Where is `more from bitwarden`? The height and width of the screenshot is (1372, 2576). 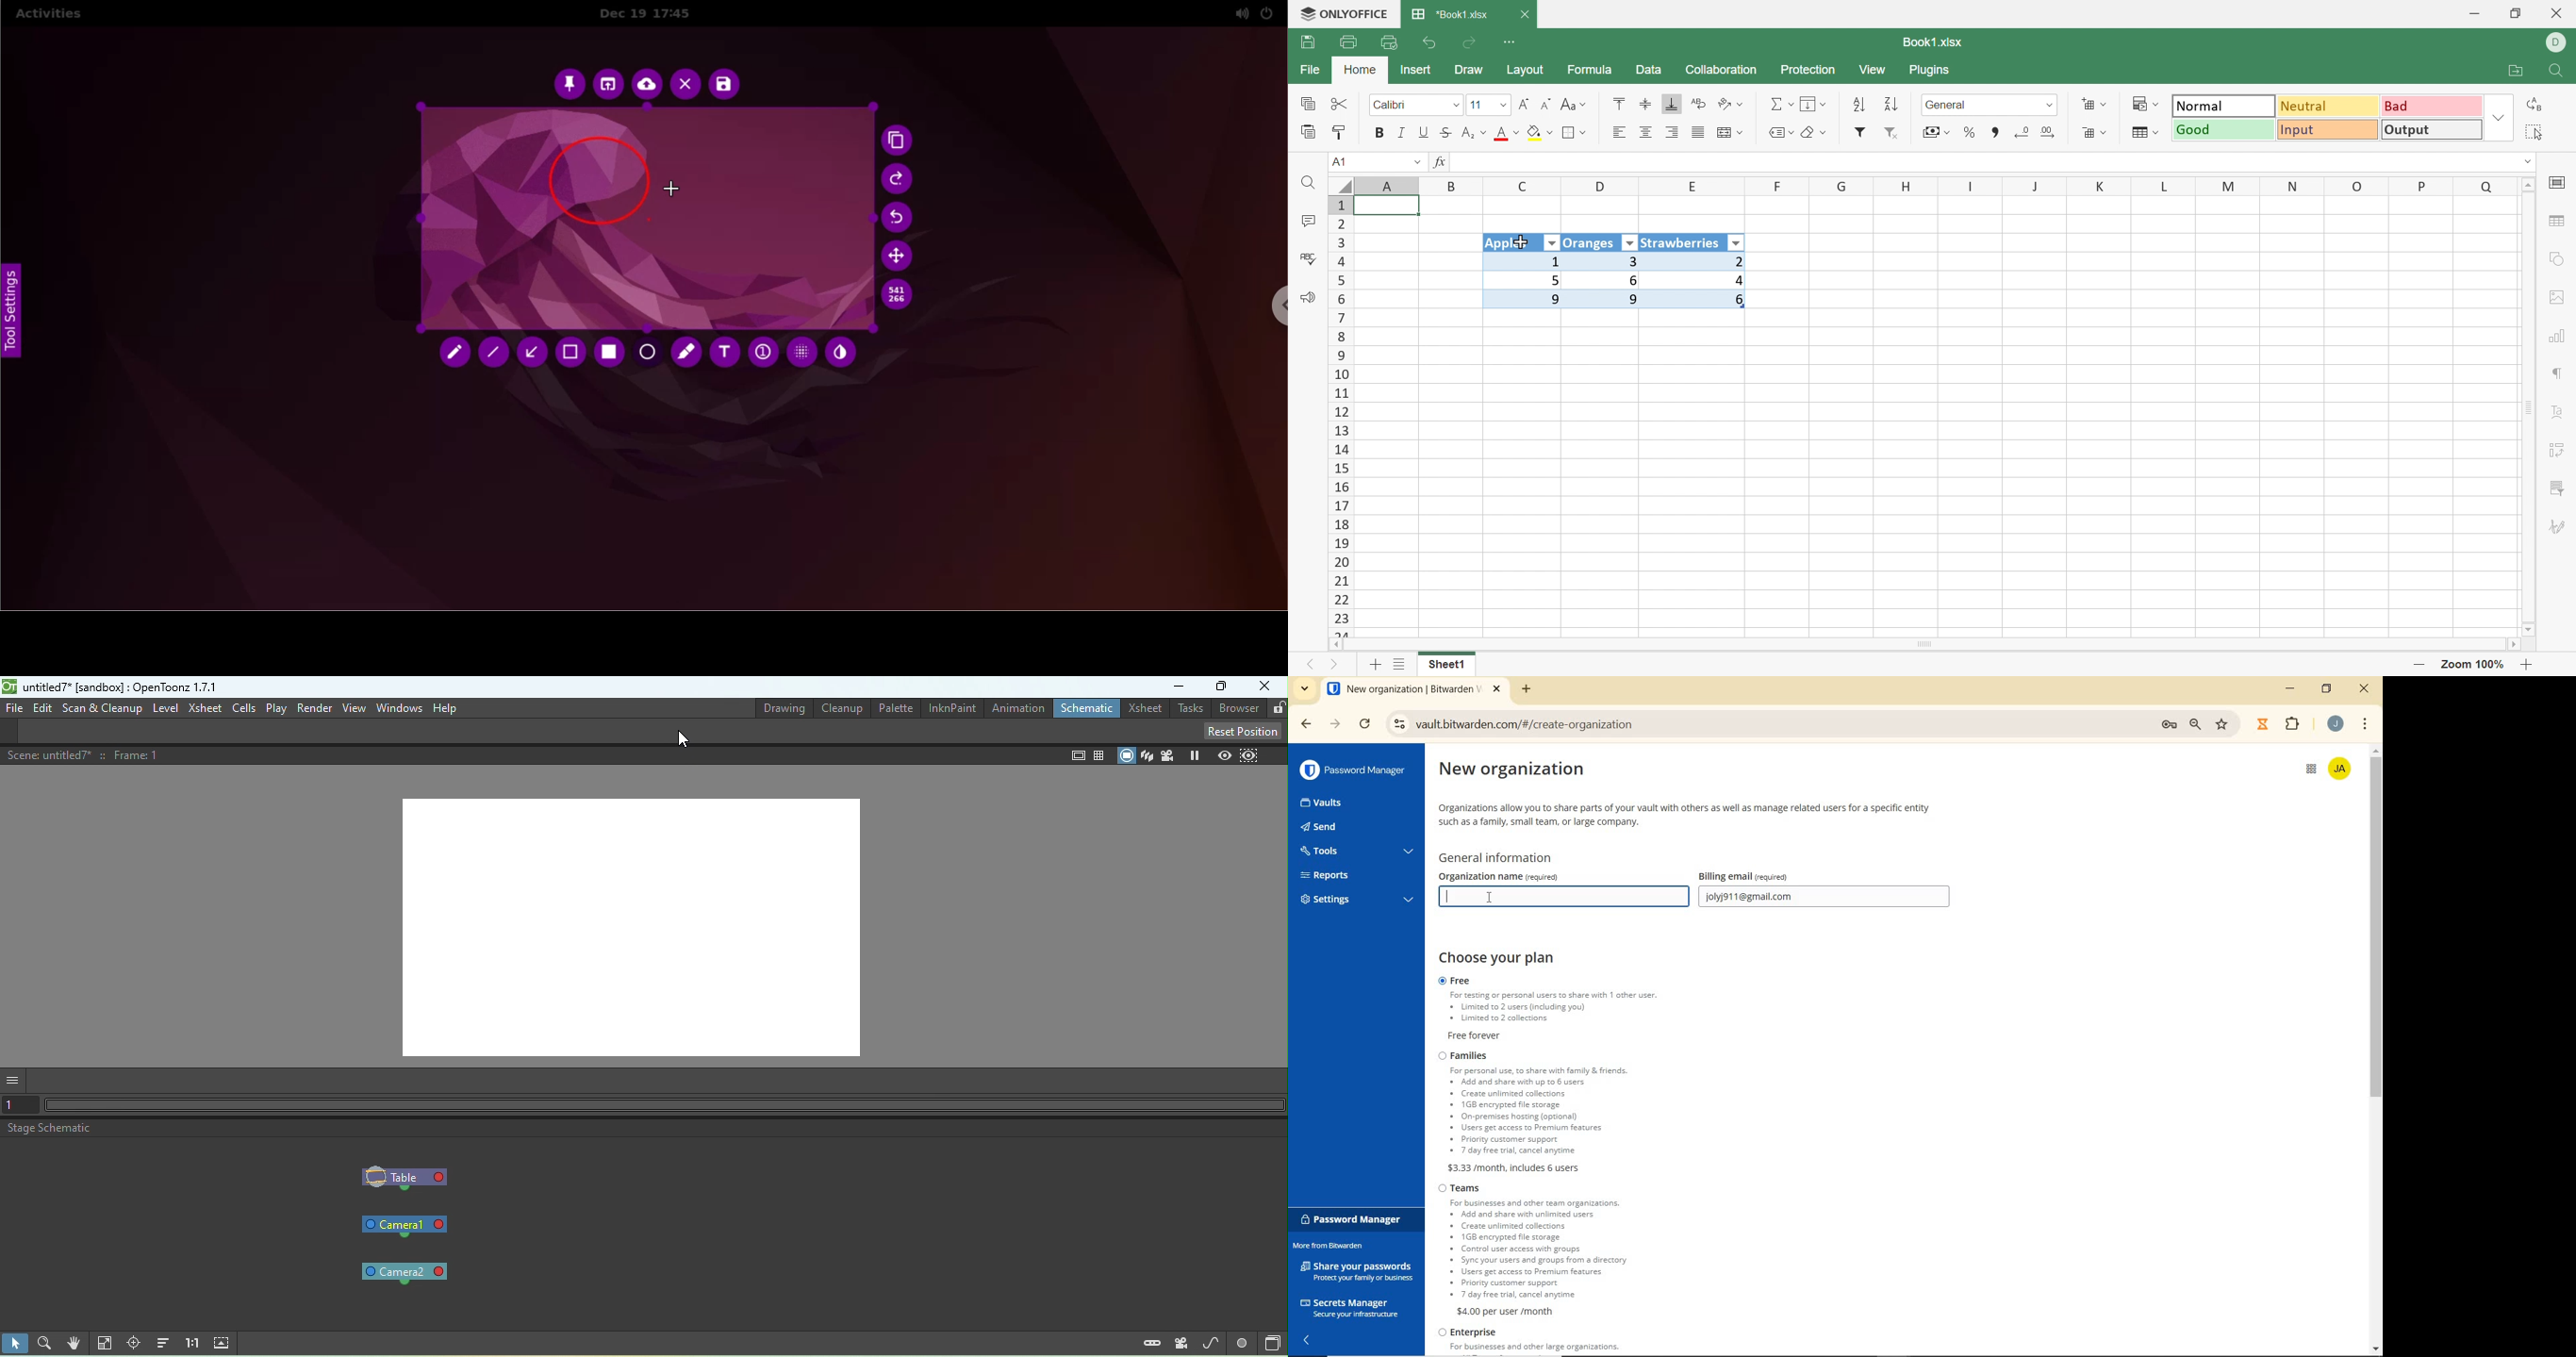
more from bitwarden is located at coordinates (1336, 1247).